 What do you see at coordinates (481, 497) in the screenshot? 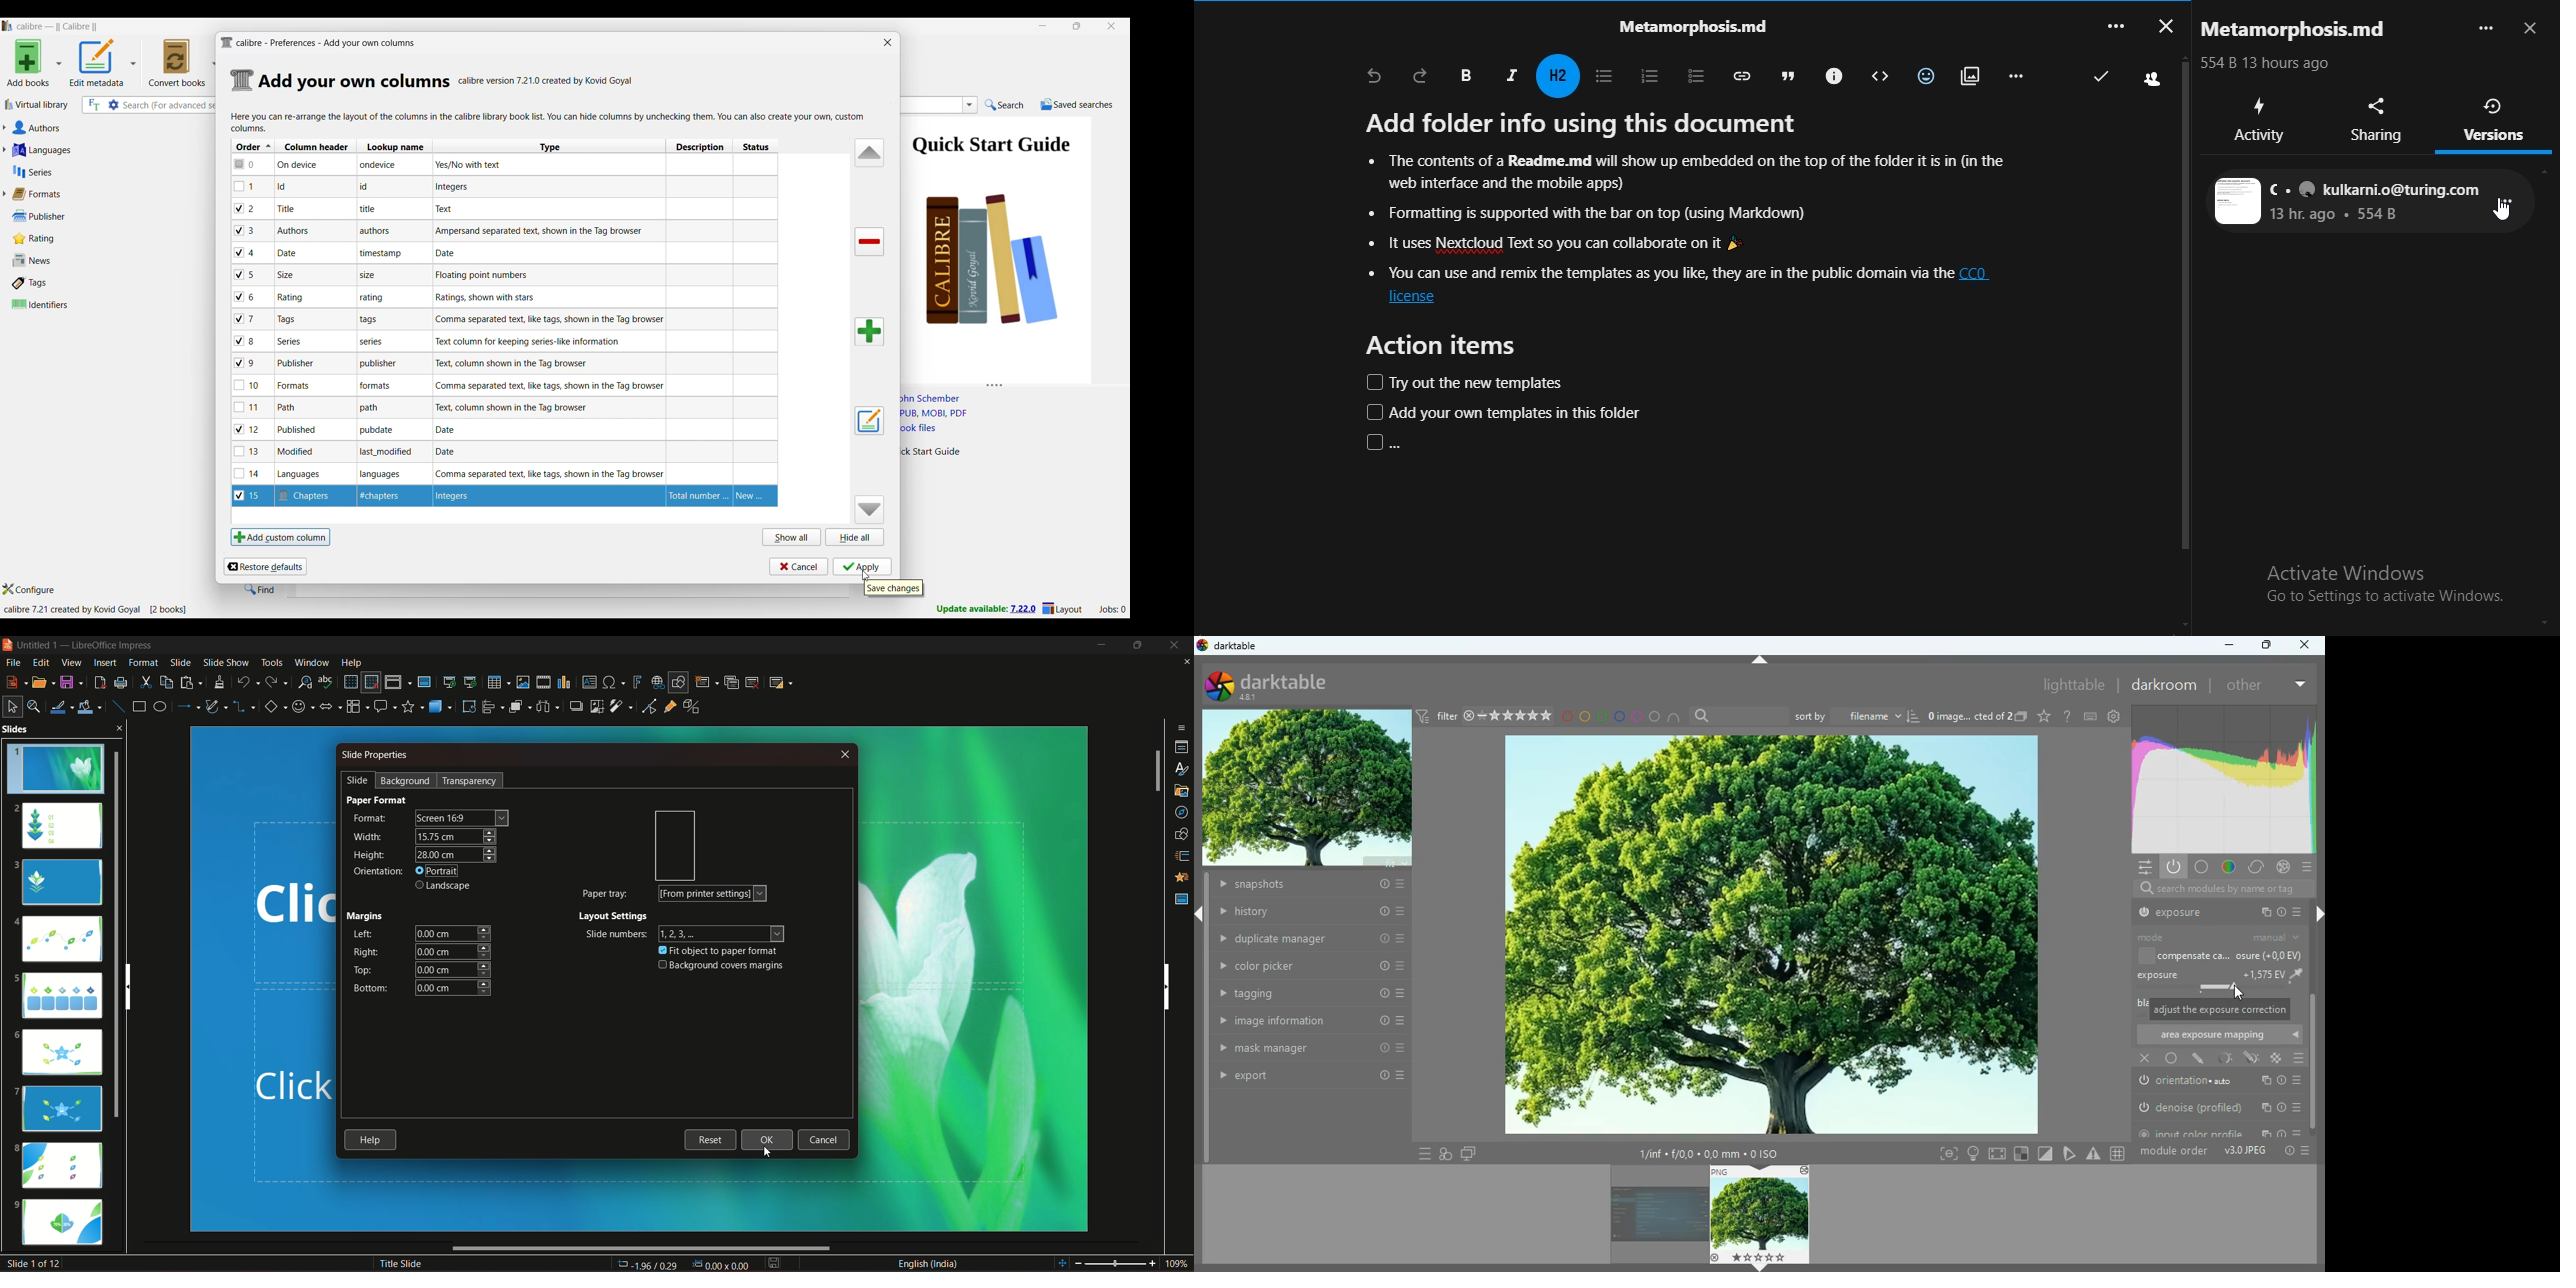
I see `Type` at bounding box center [481, 497].